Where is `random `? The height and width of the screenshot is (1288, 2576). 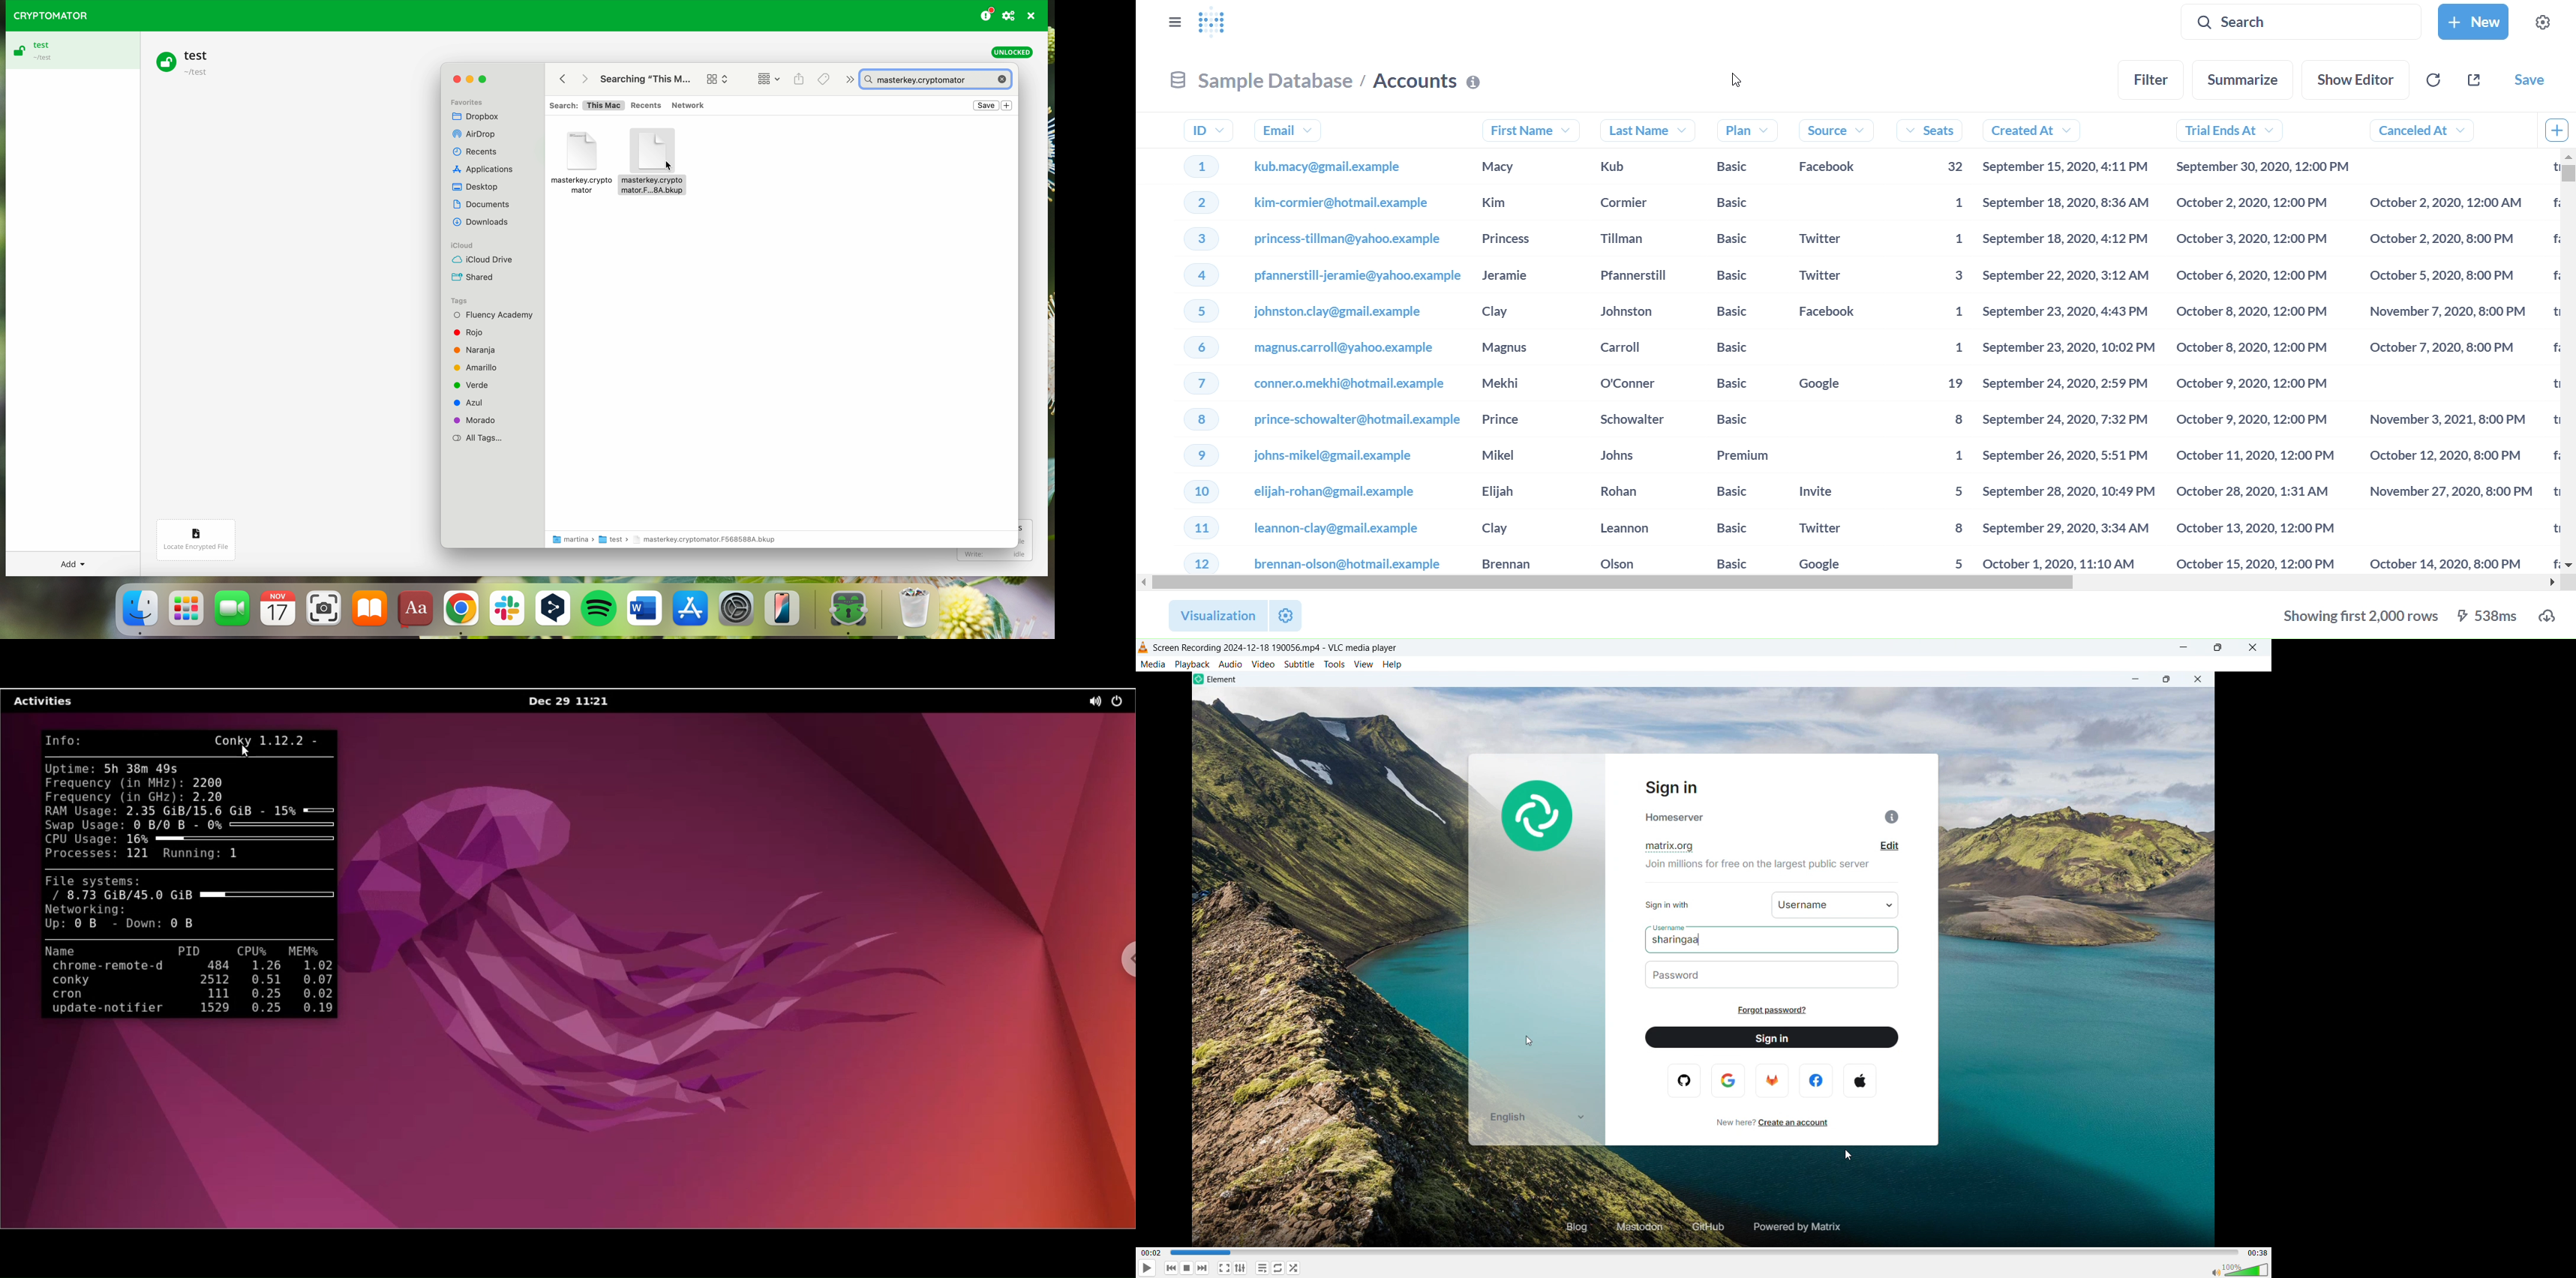
random  is located at coordinates (1294, 1268).